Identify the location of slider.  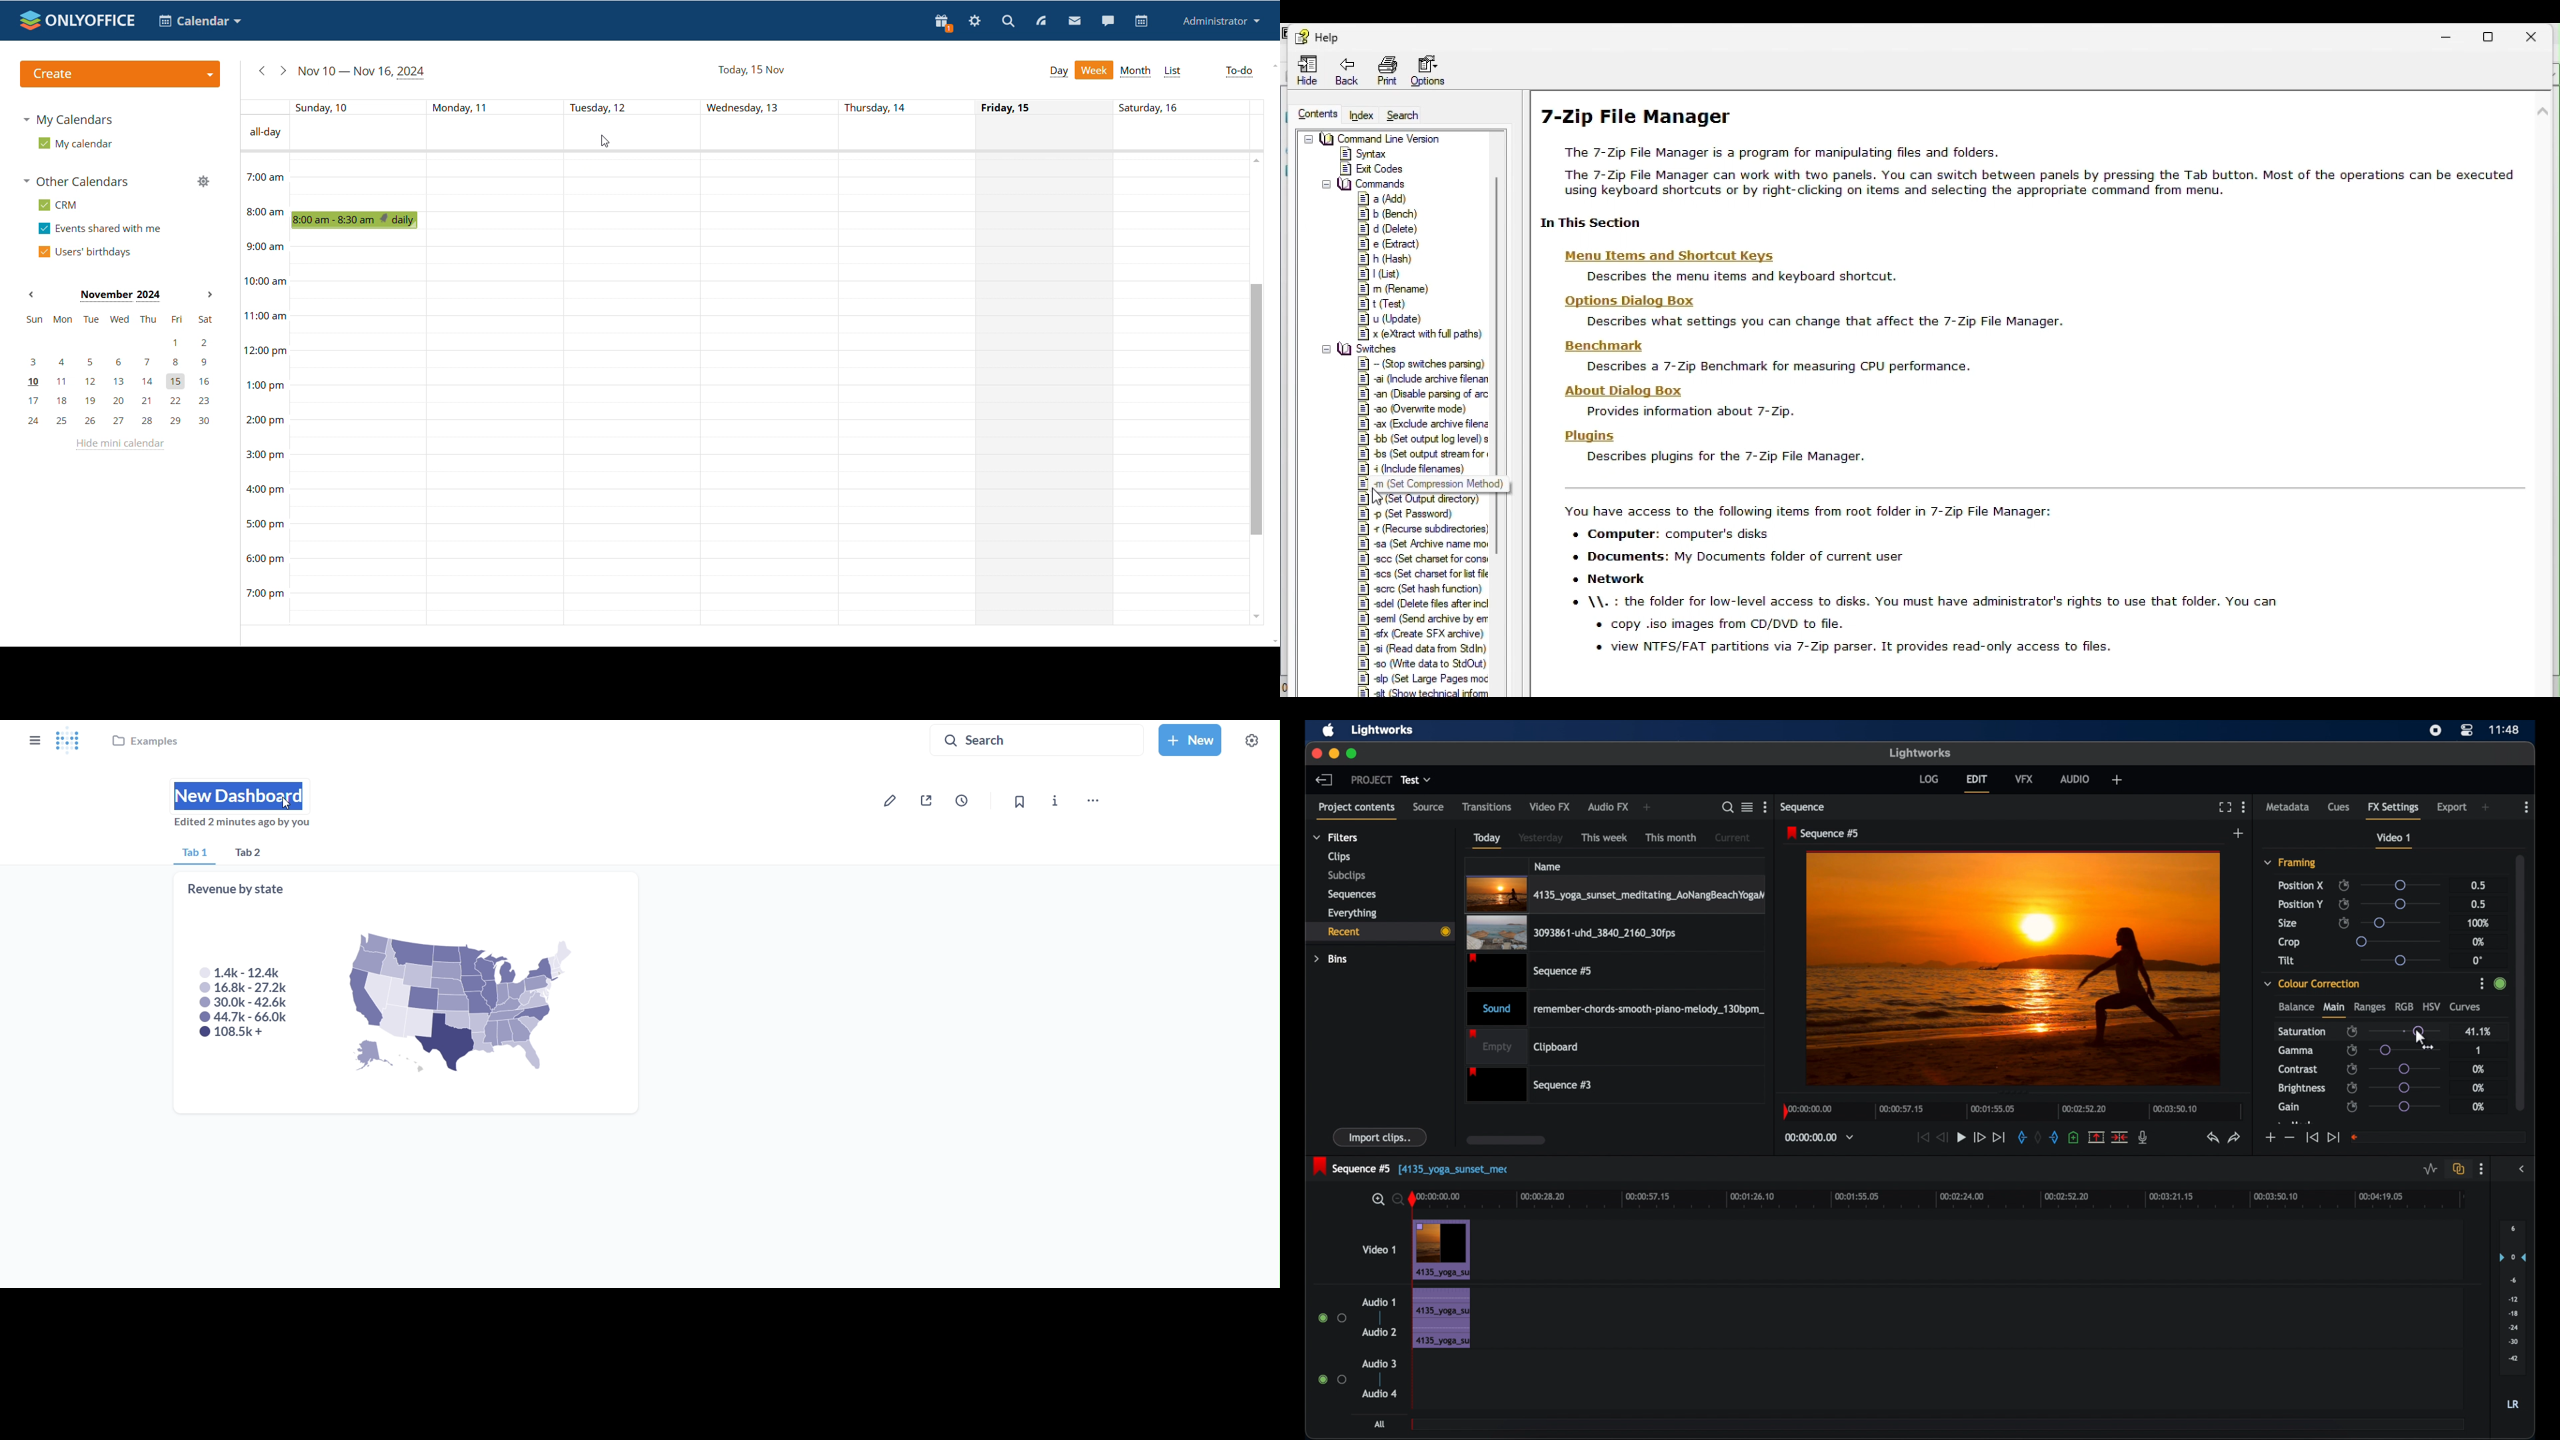
(2400, 960).